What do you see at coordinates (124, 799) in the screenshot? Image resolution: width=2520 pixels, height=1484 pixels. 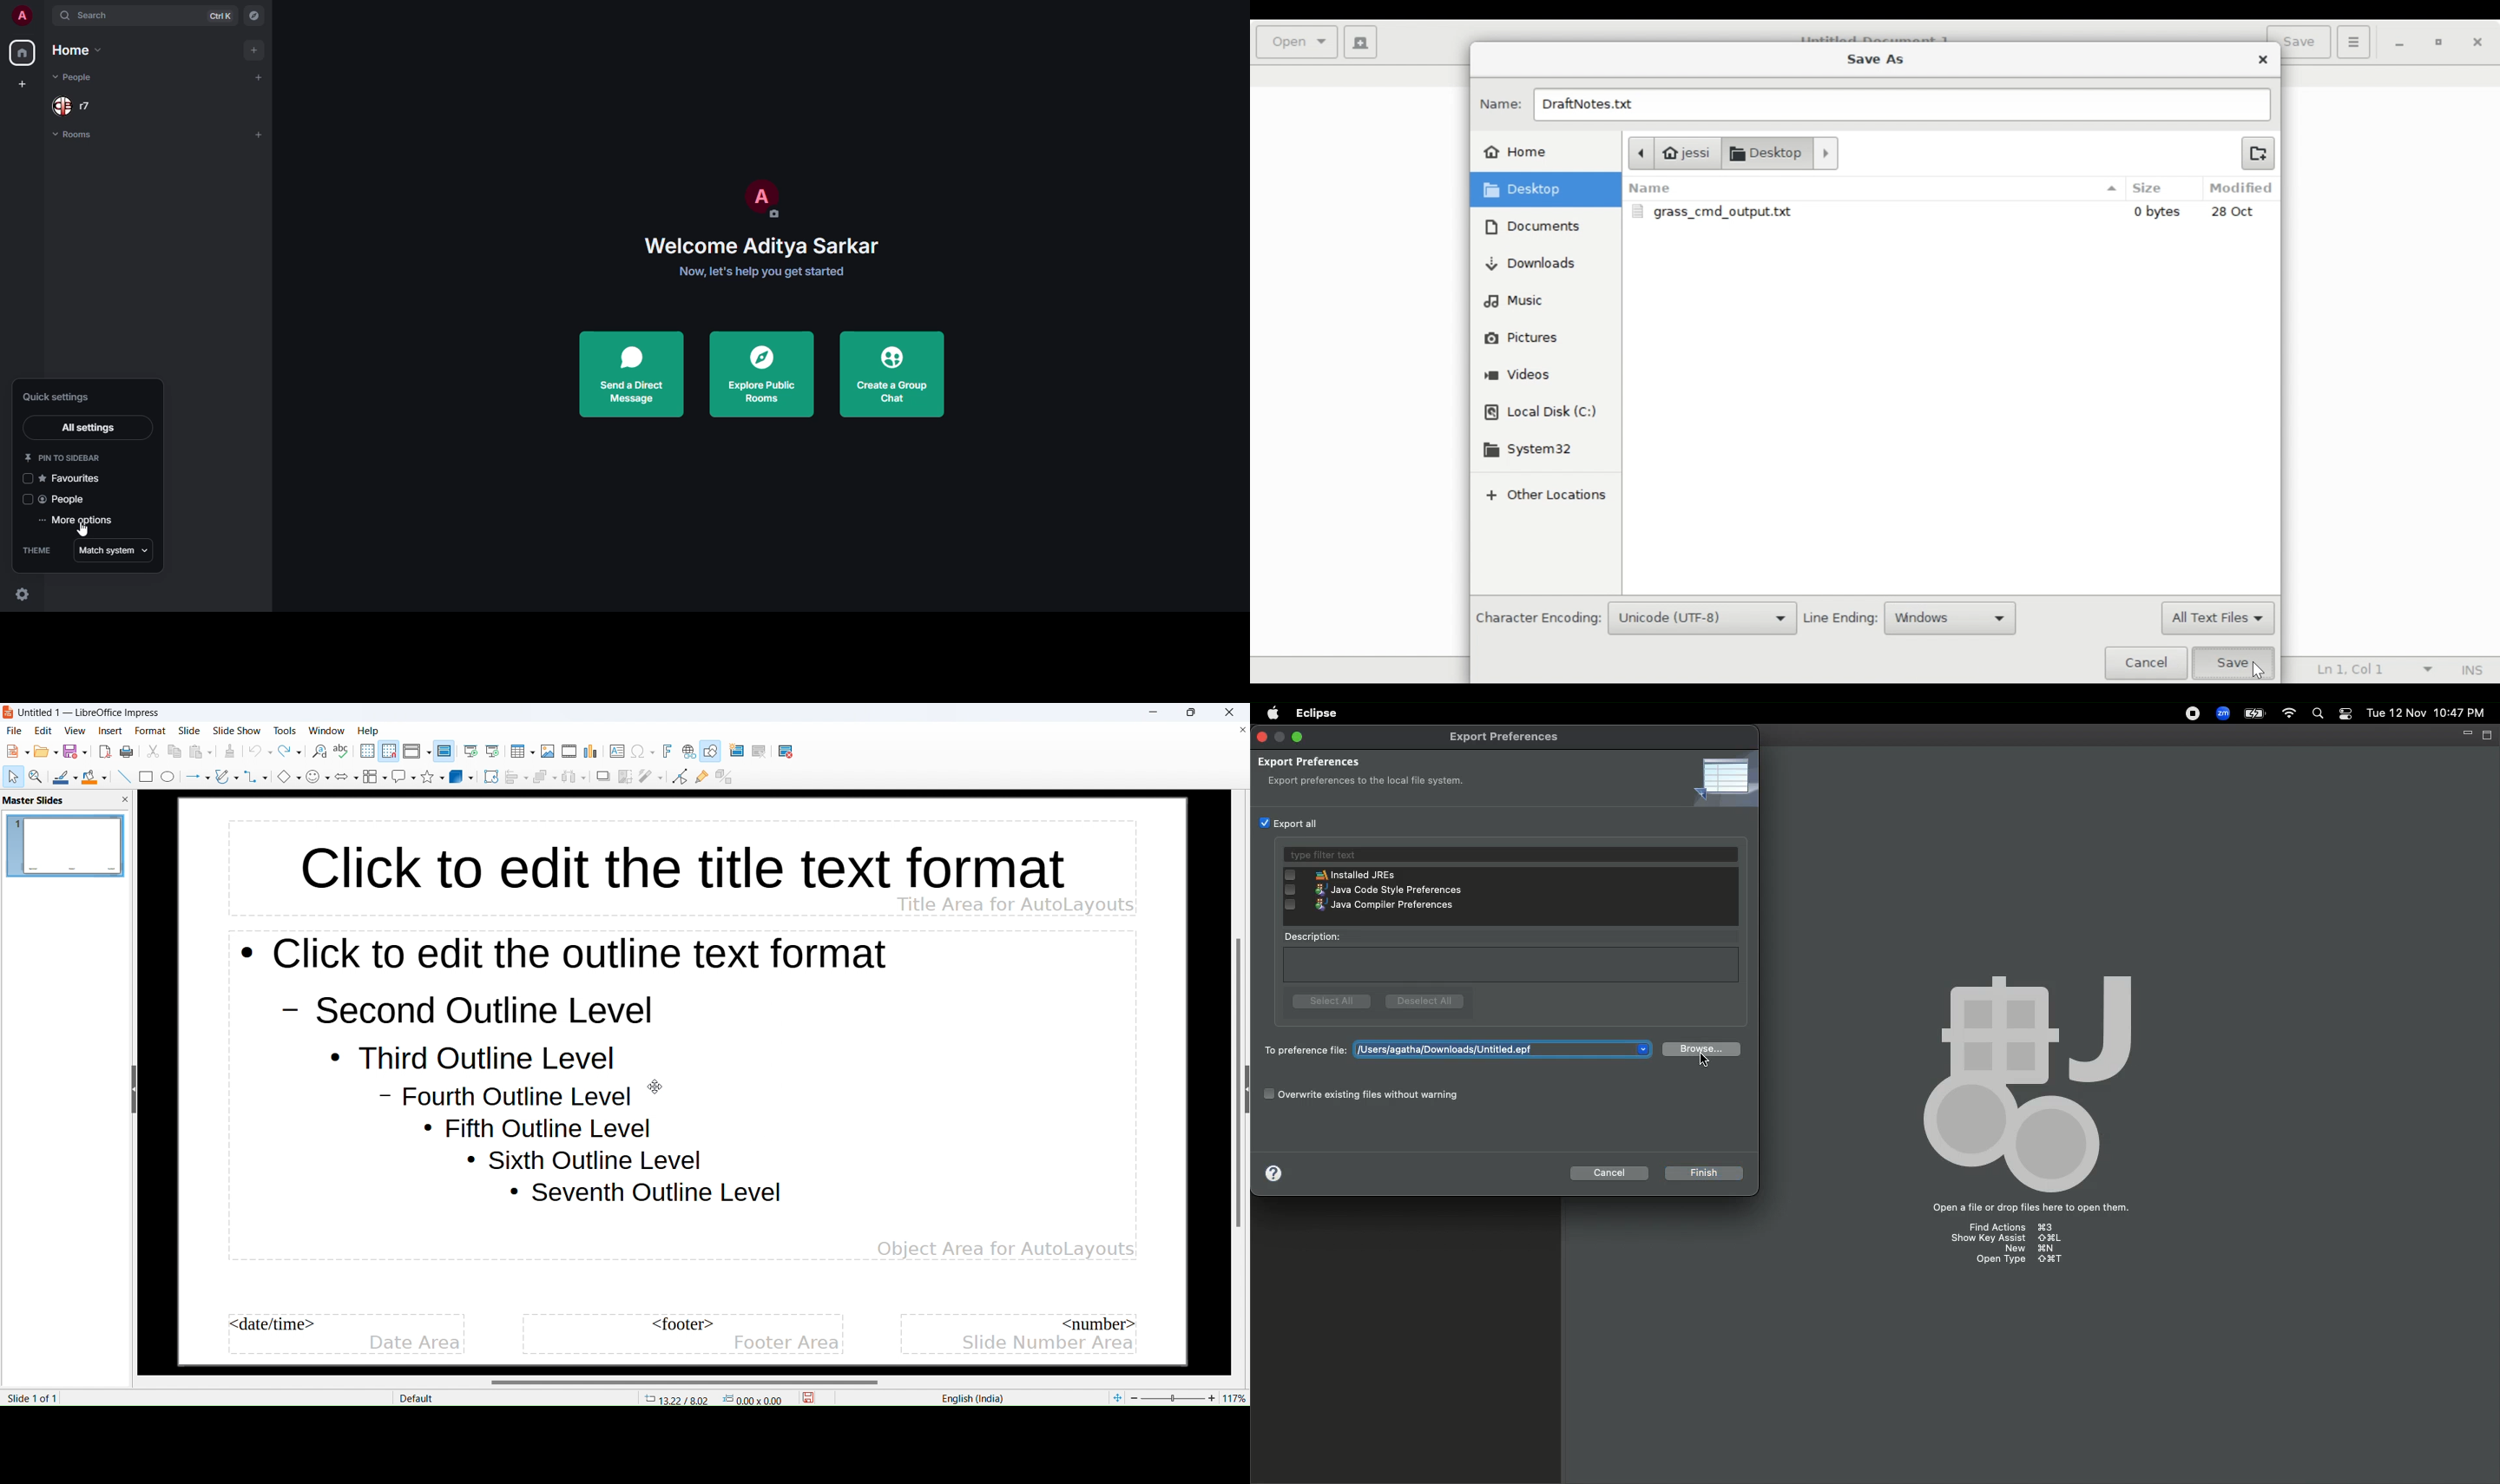 I see `close pane` at bounding box center [124, 799].